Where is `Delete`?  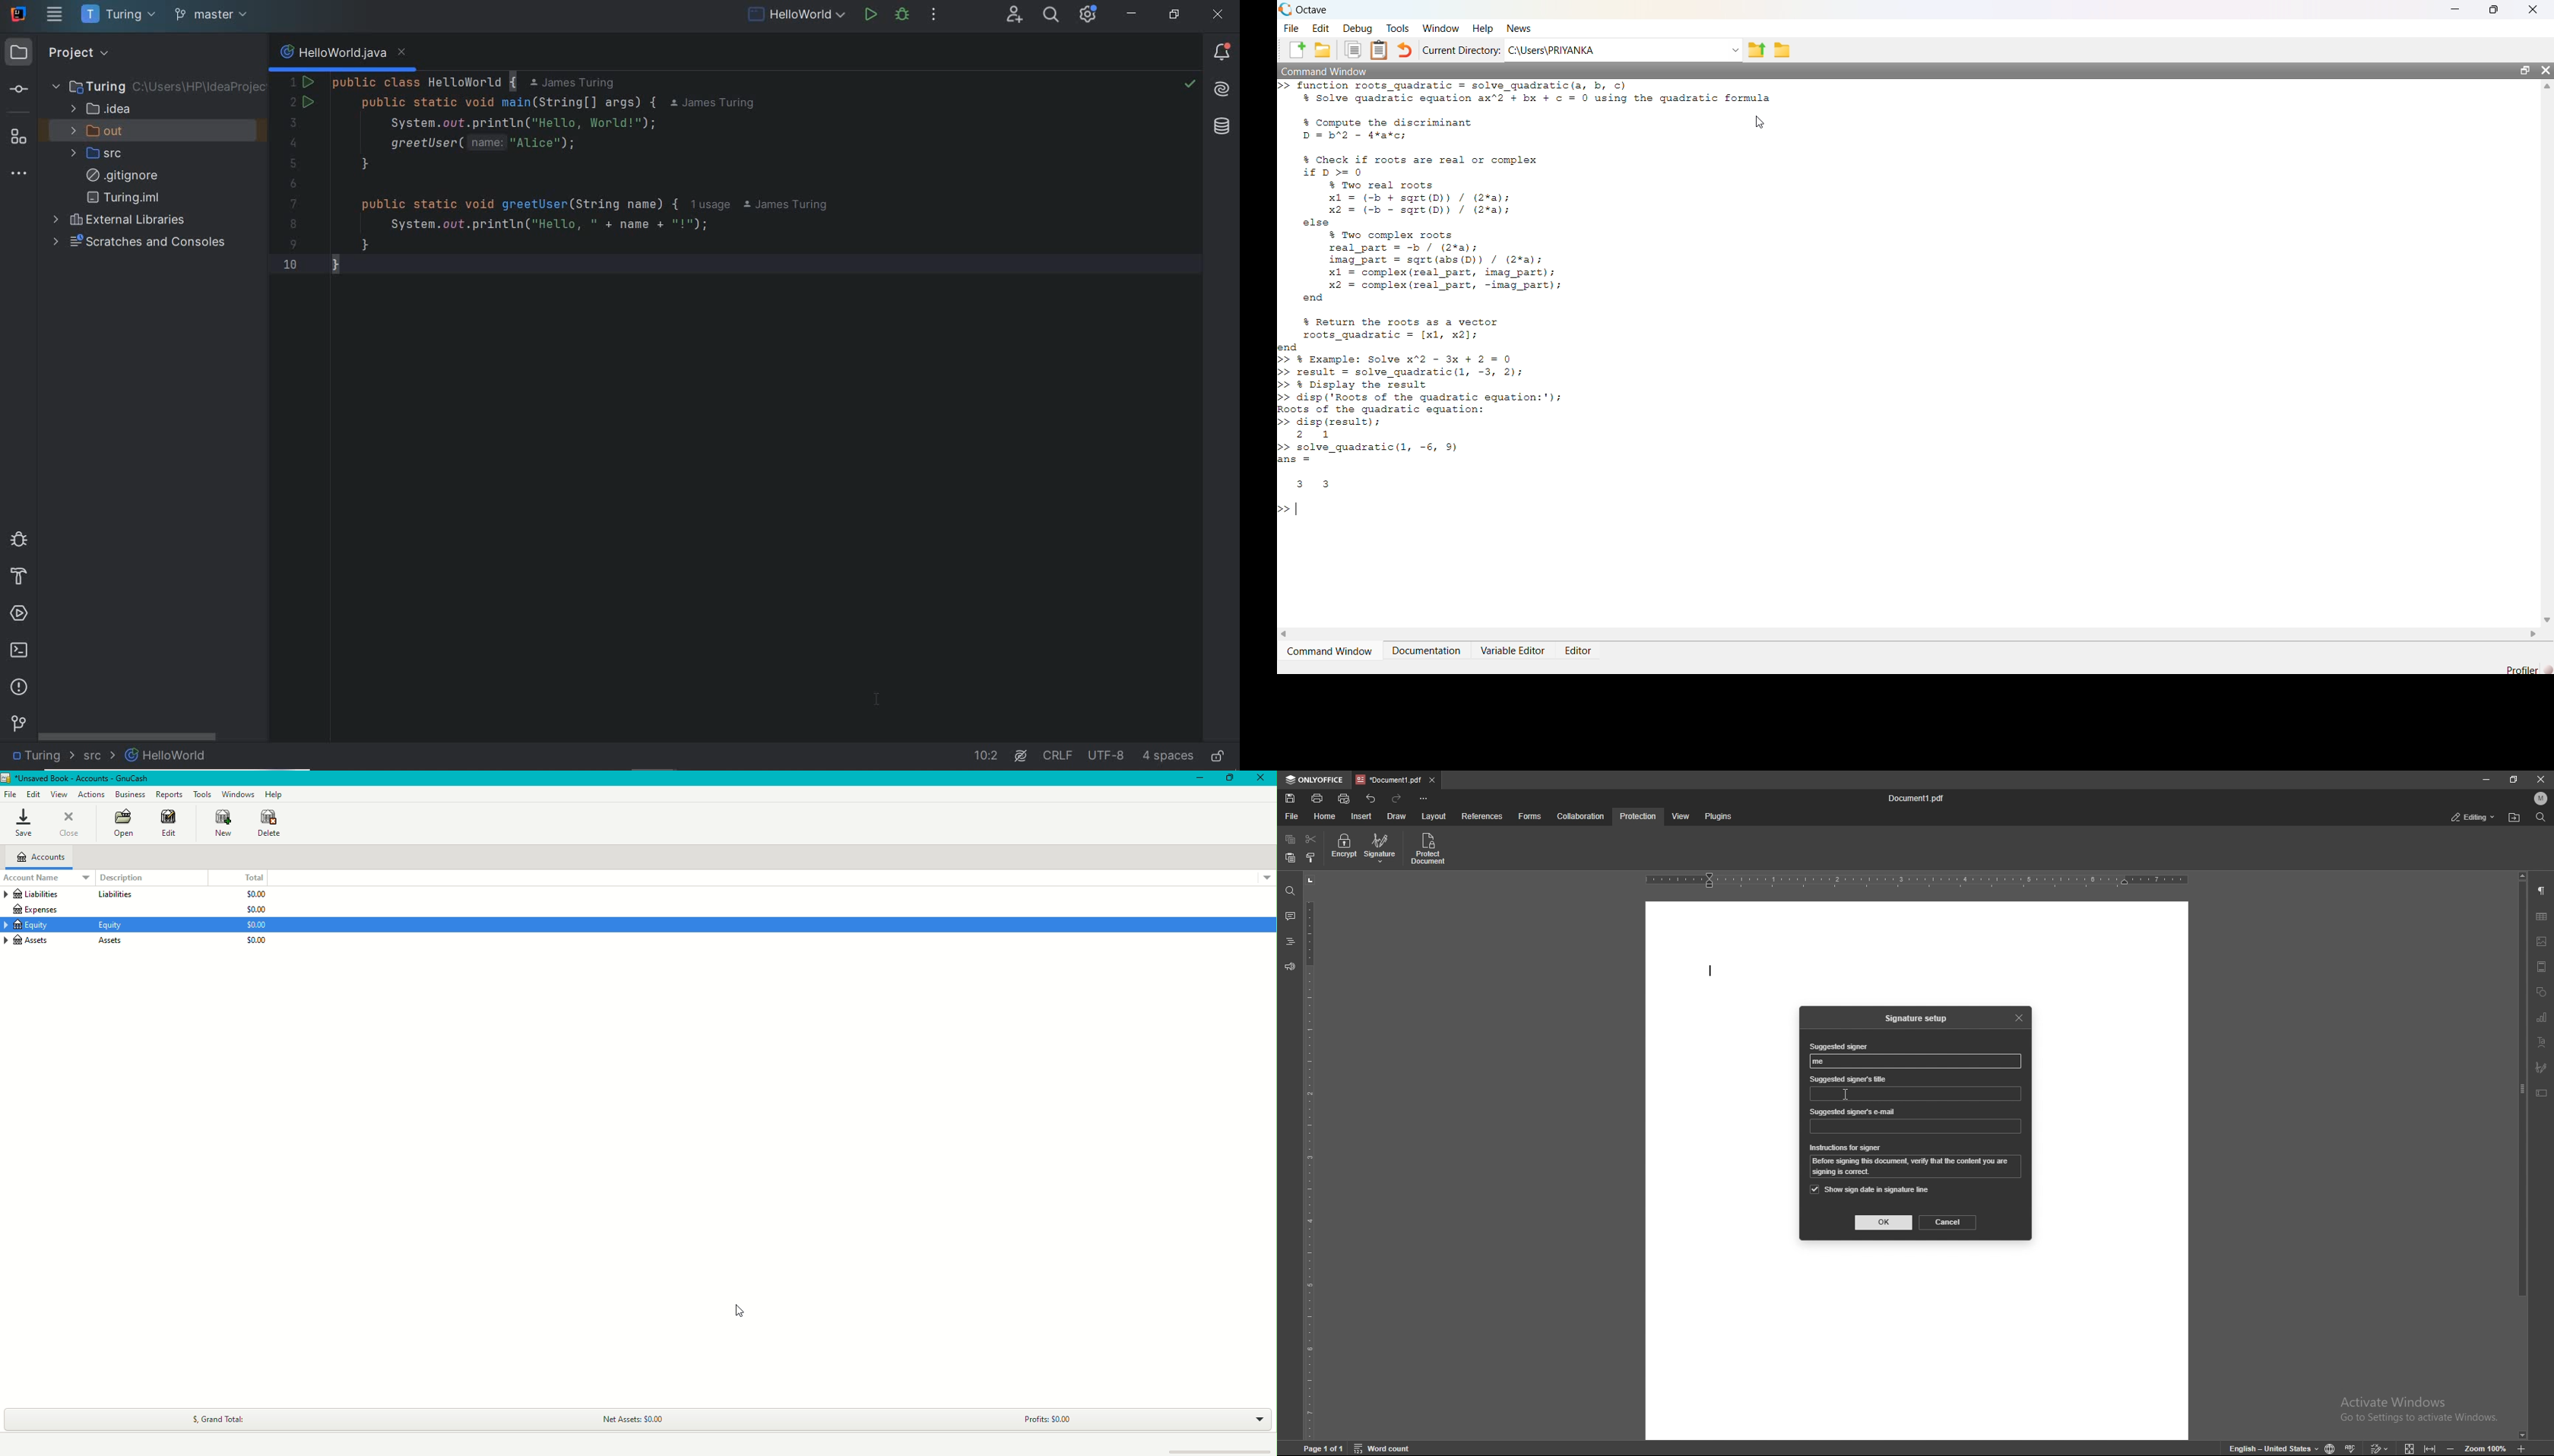 Delete is located at coordinates (272, 823).